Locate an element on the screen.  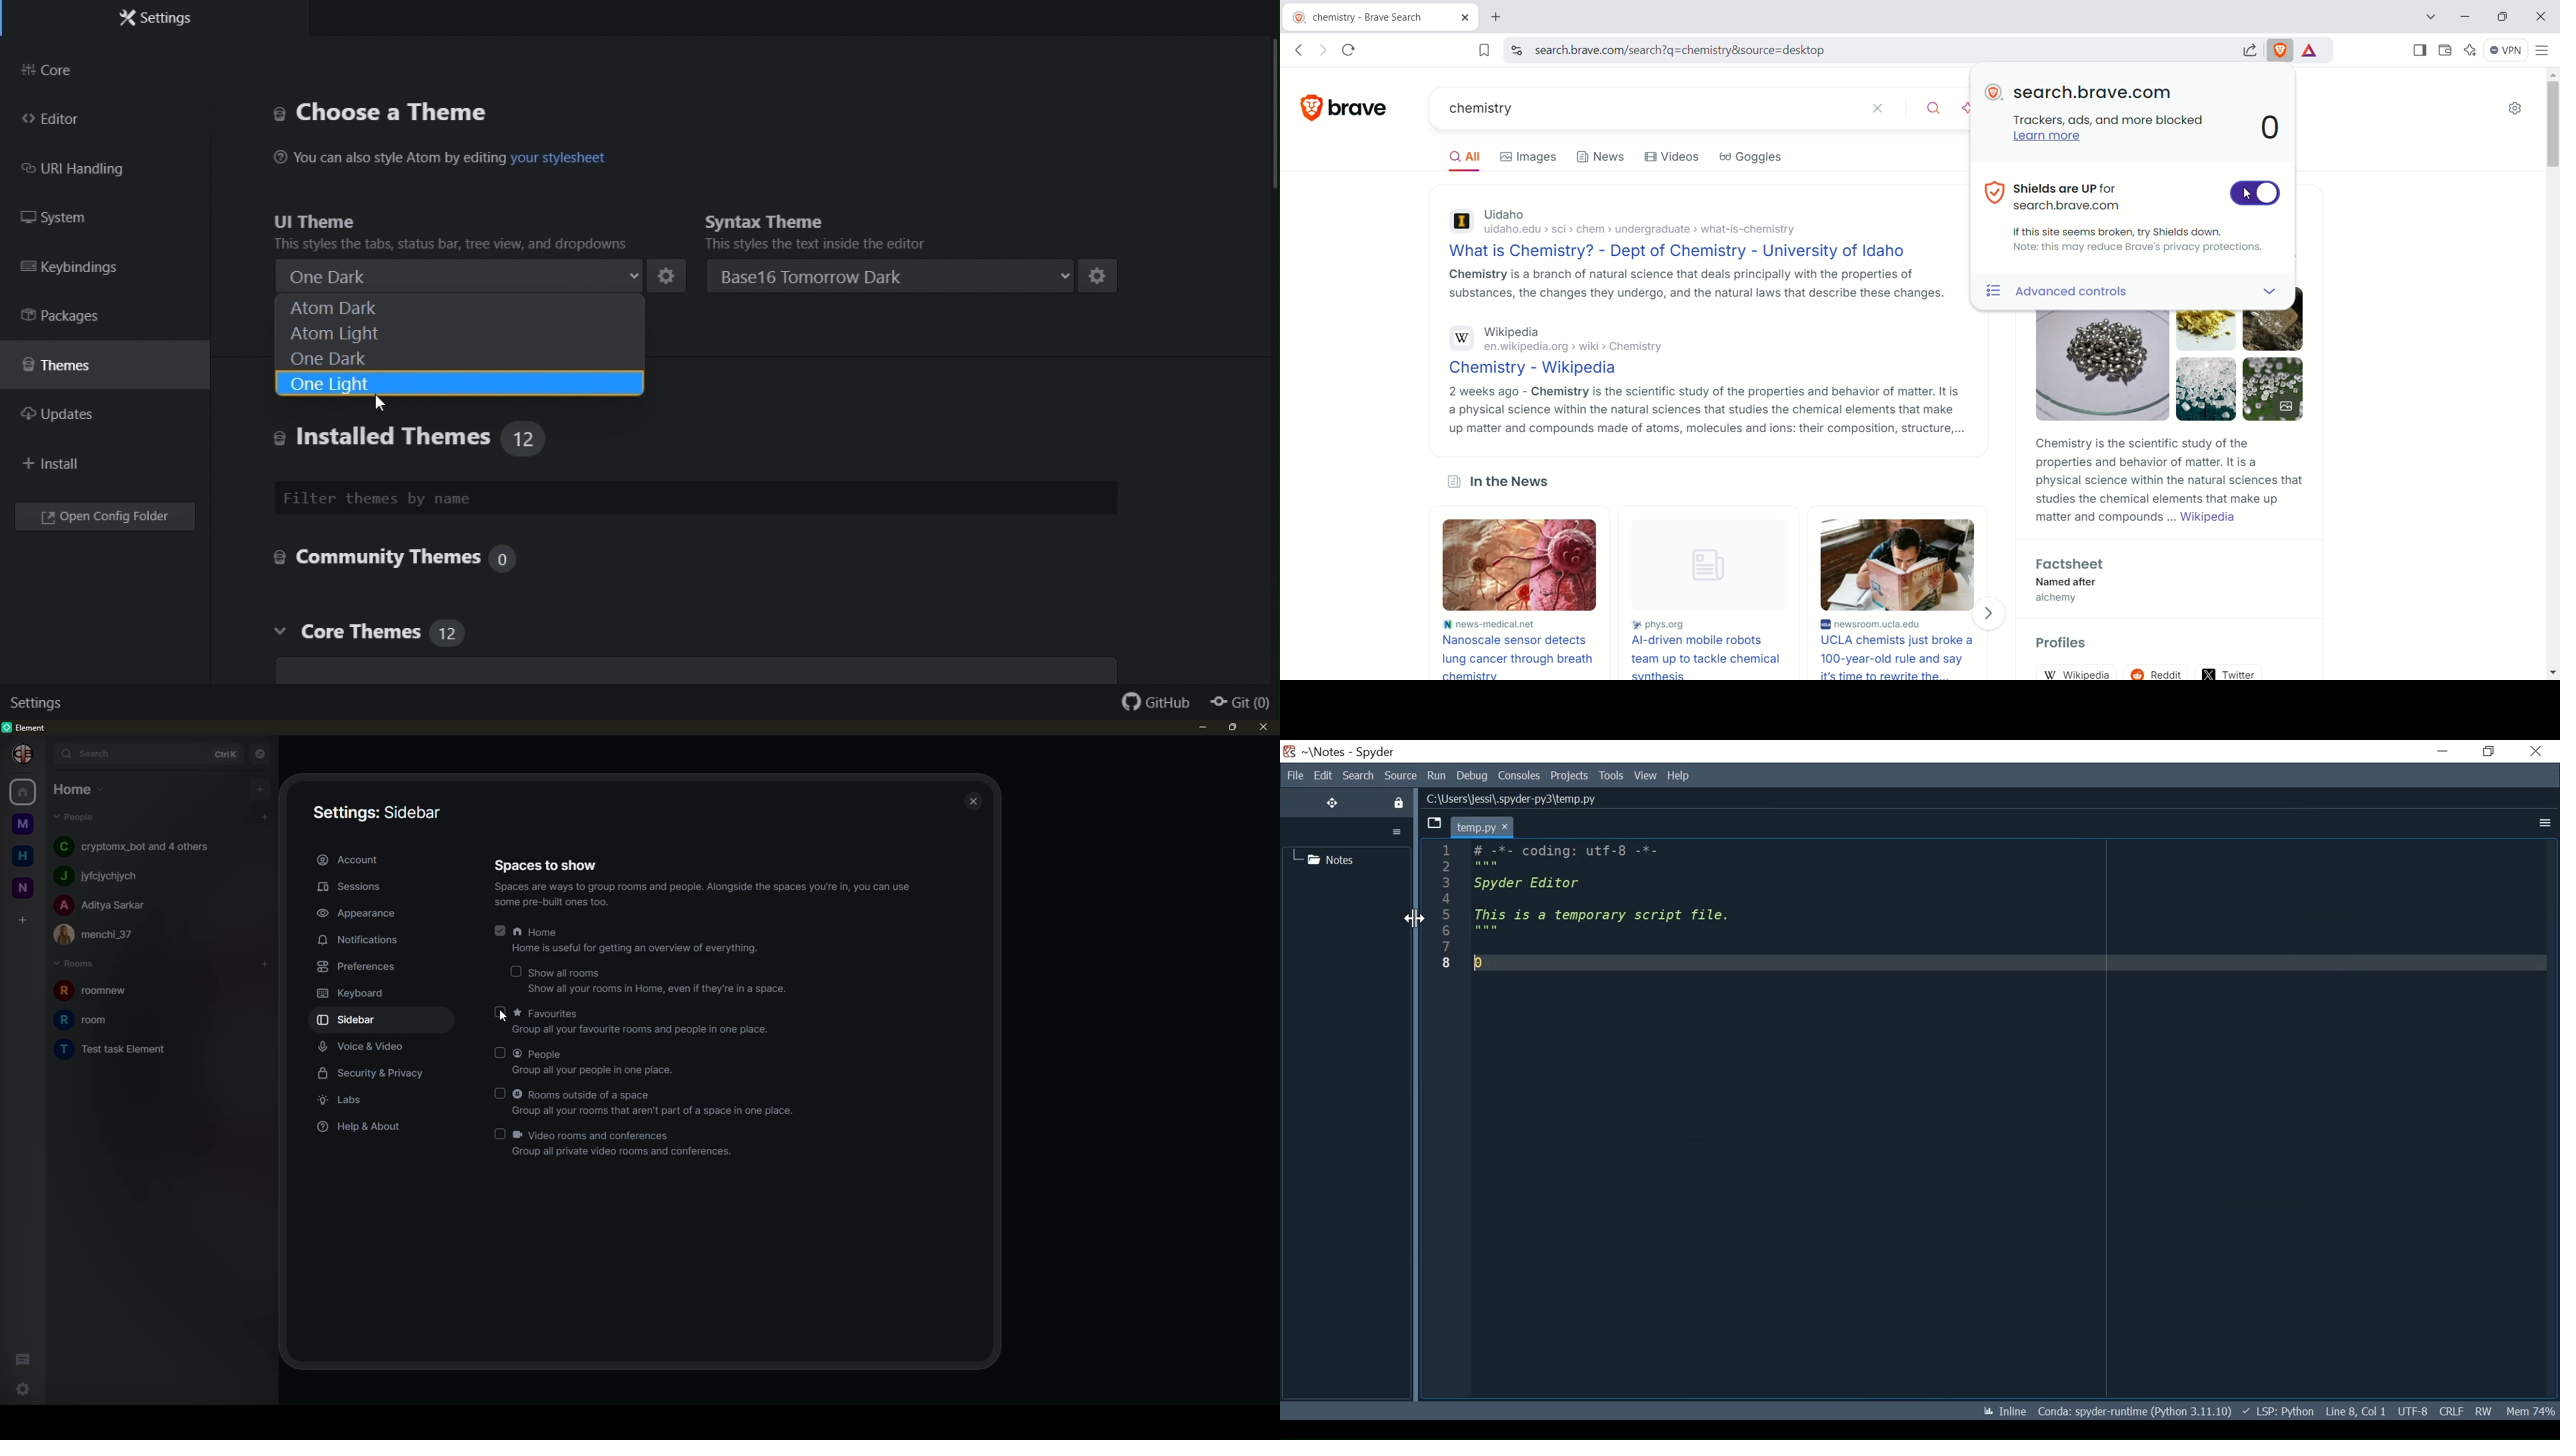
Browse Tab is located at coordinates (1434, 823).